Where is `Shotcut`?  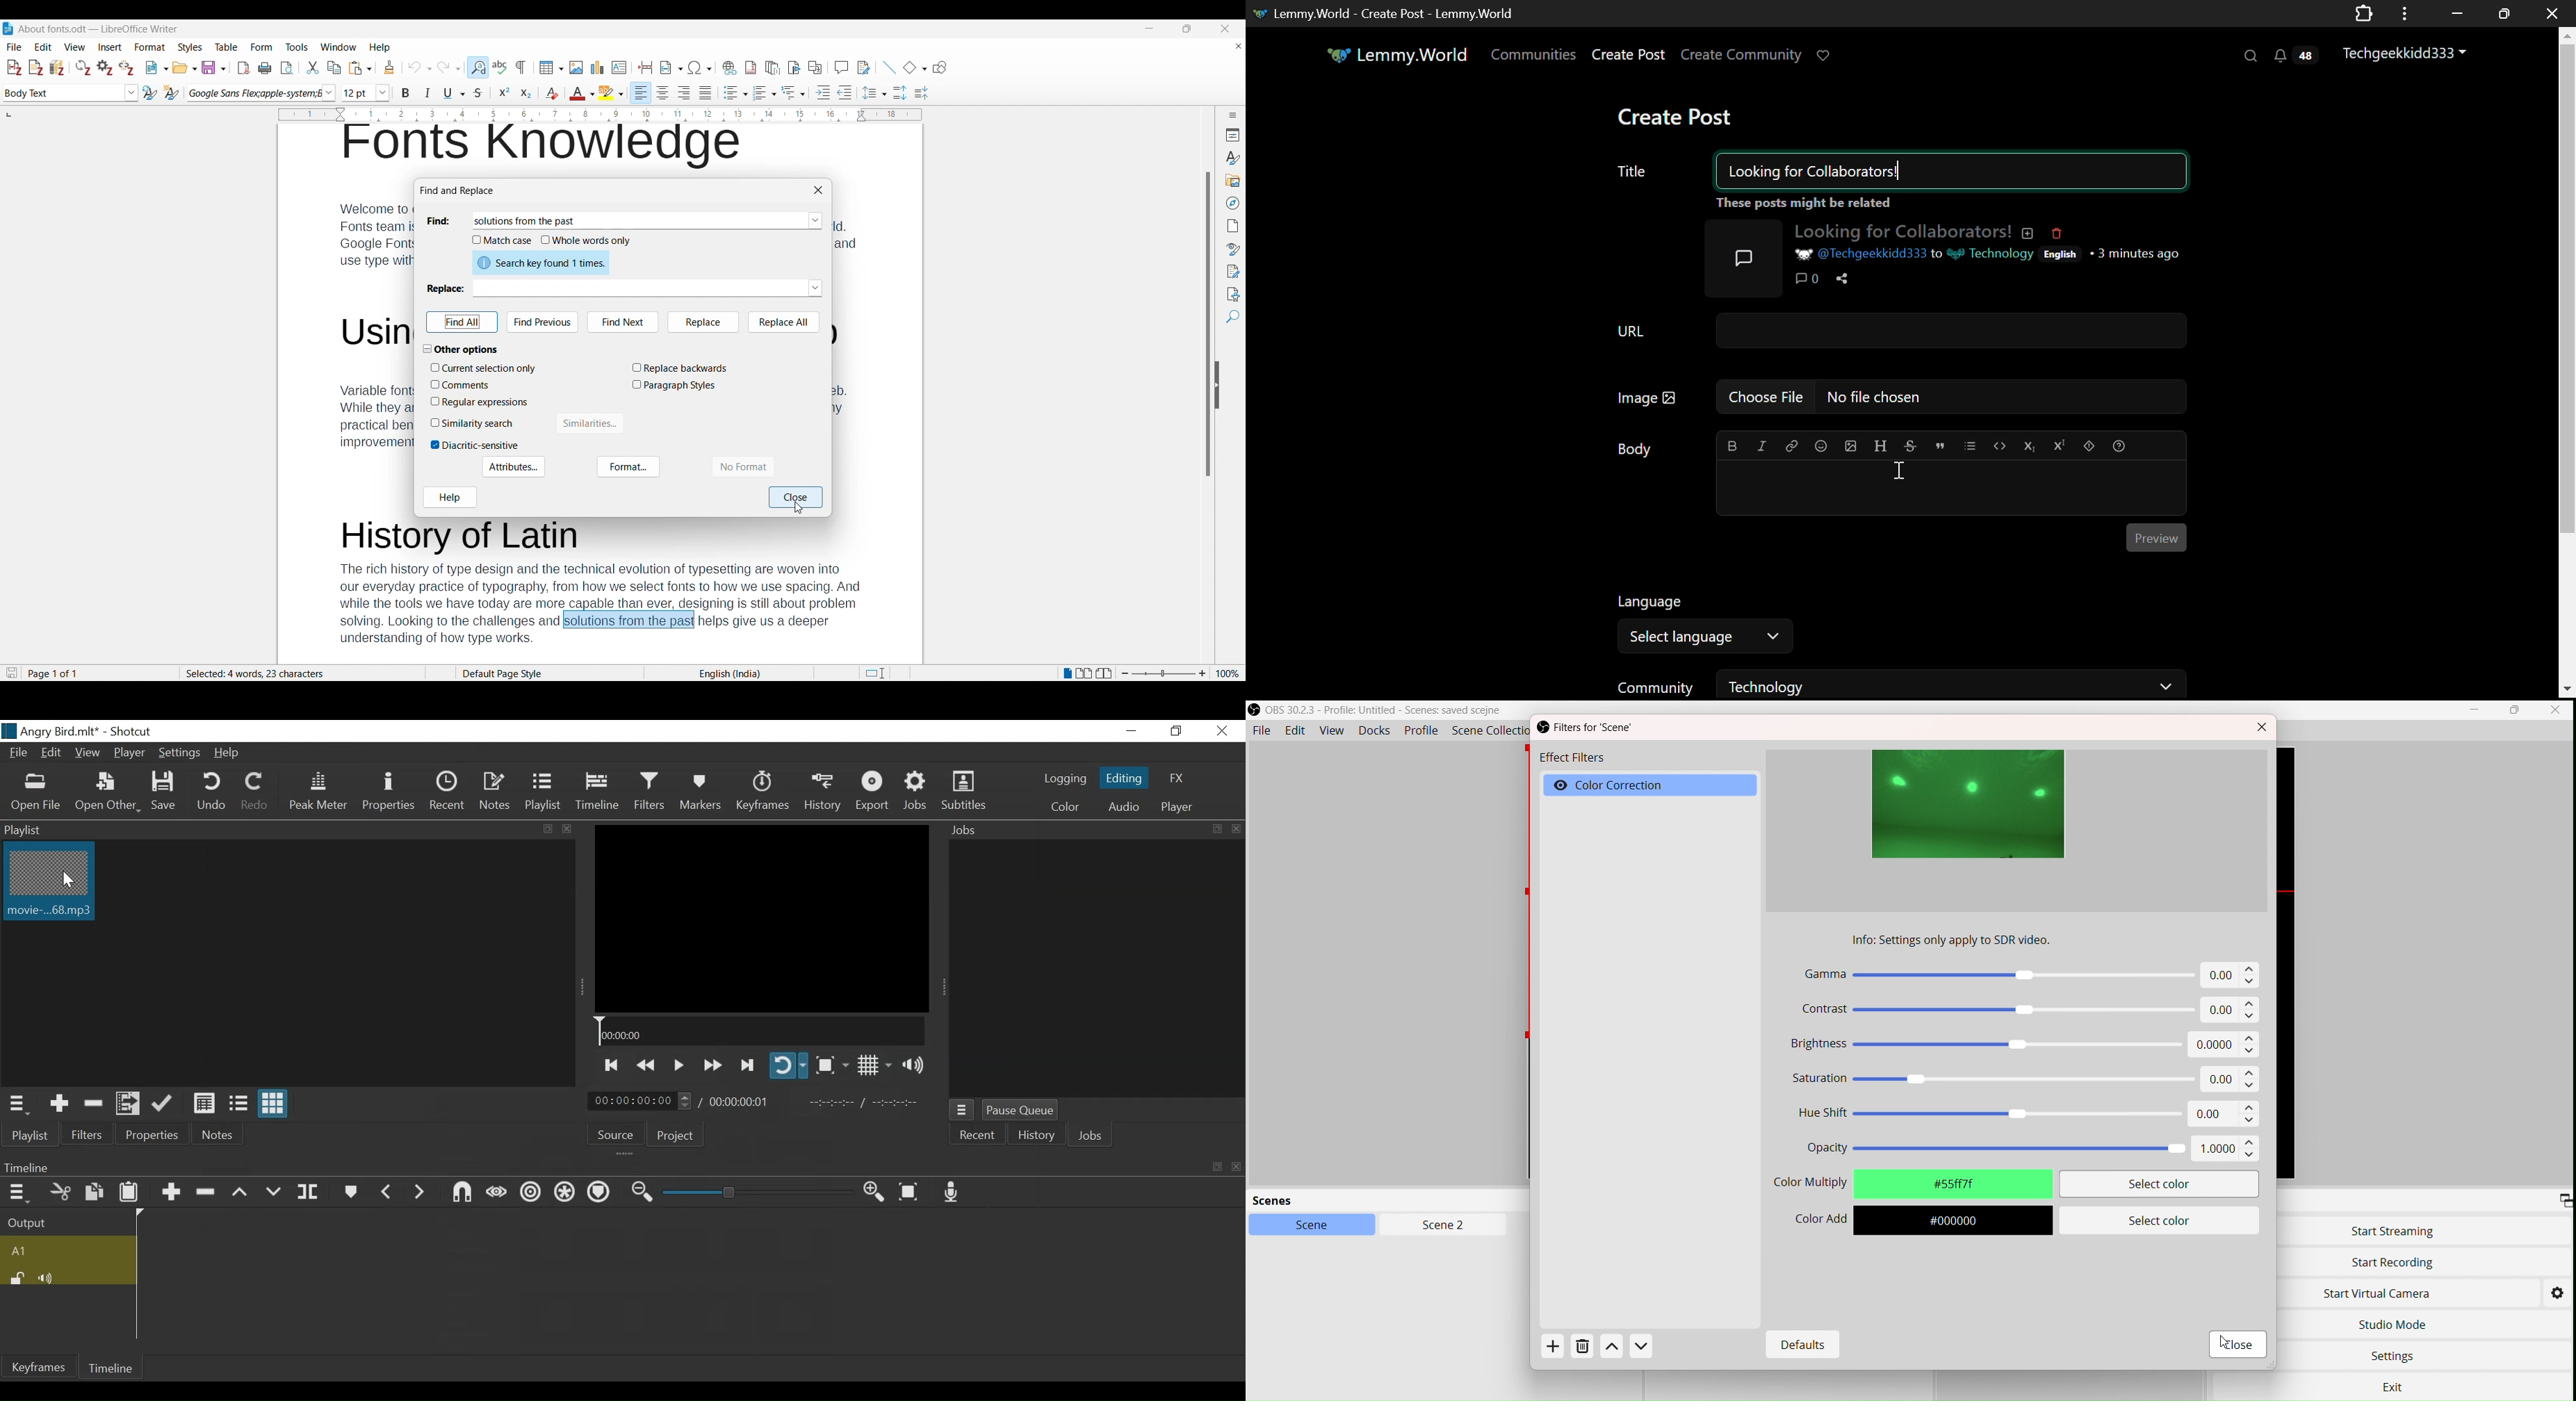 Shotcut is located at coordinates (132, 732).